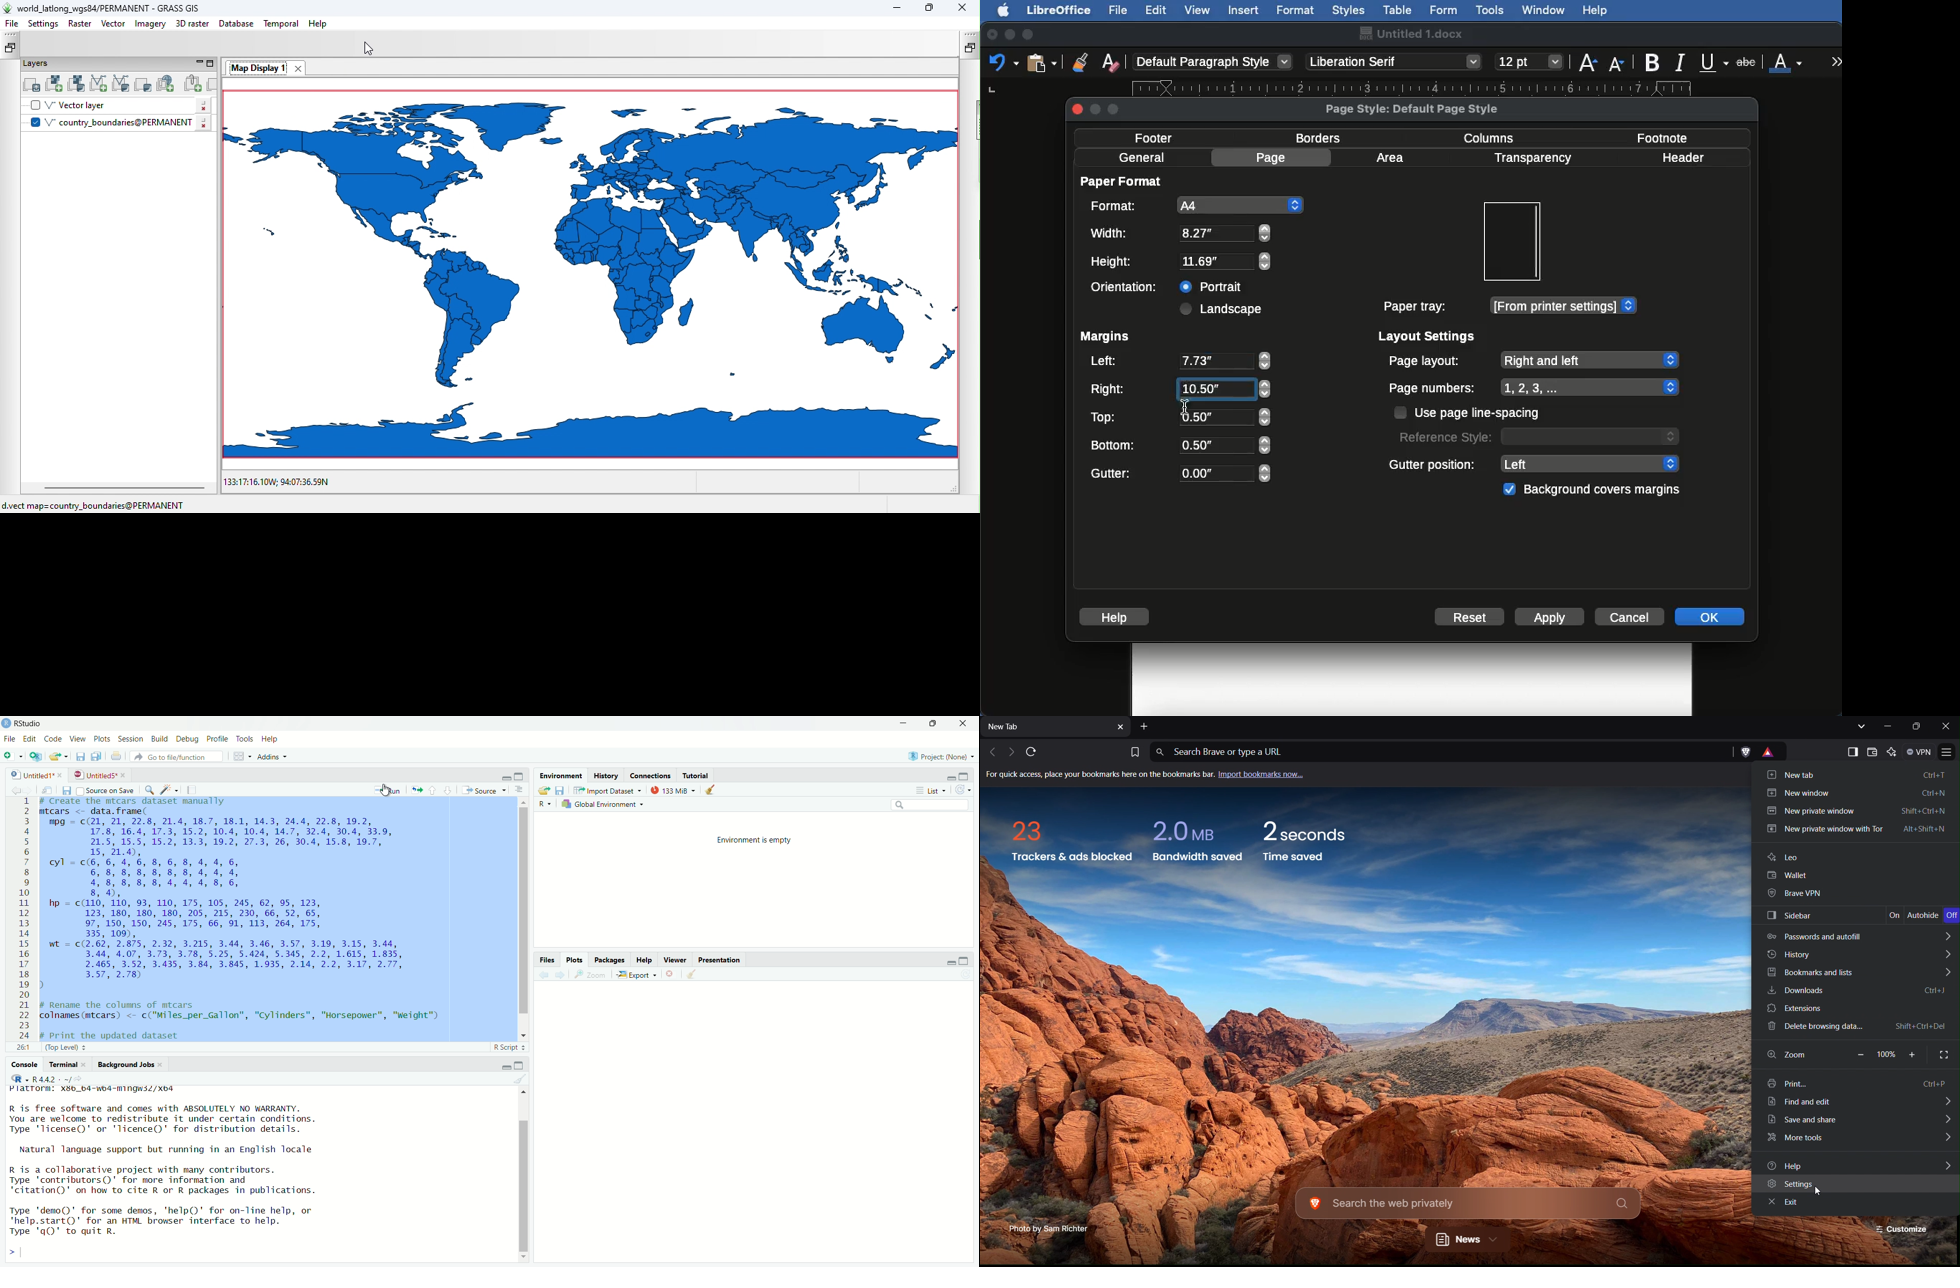 The height and width of the screenshot is (1288, 1960). Describe the element at coordinates (945, 963) in the screenshot. I see `minimise` at that location.